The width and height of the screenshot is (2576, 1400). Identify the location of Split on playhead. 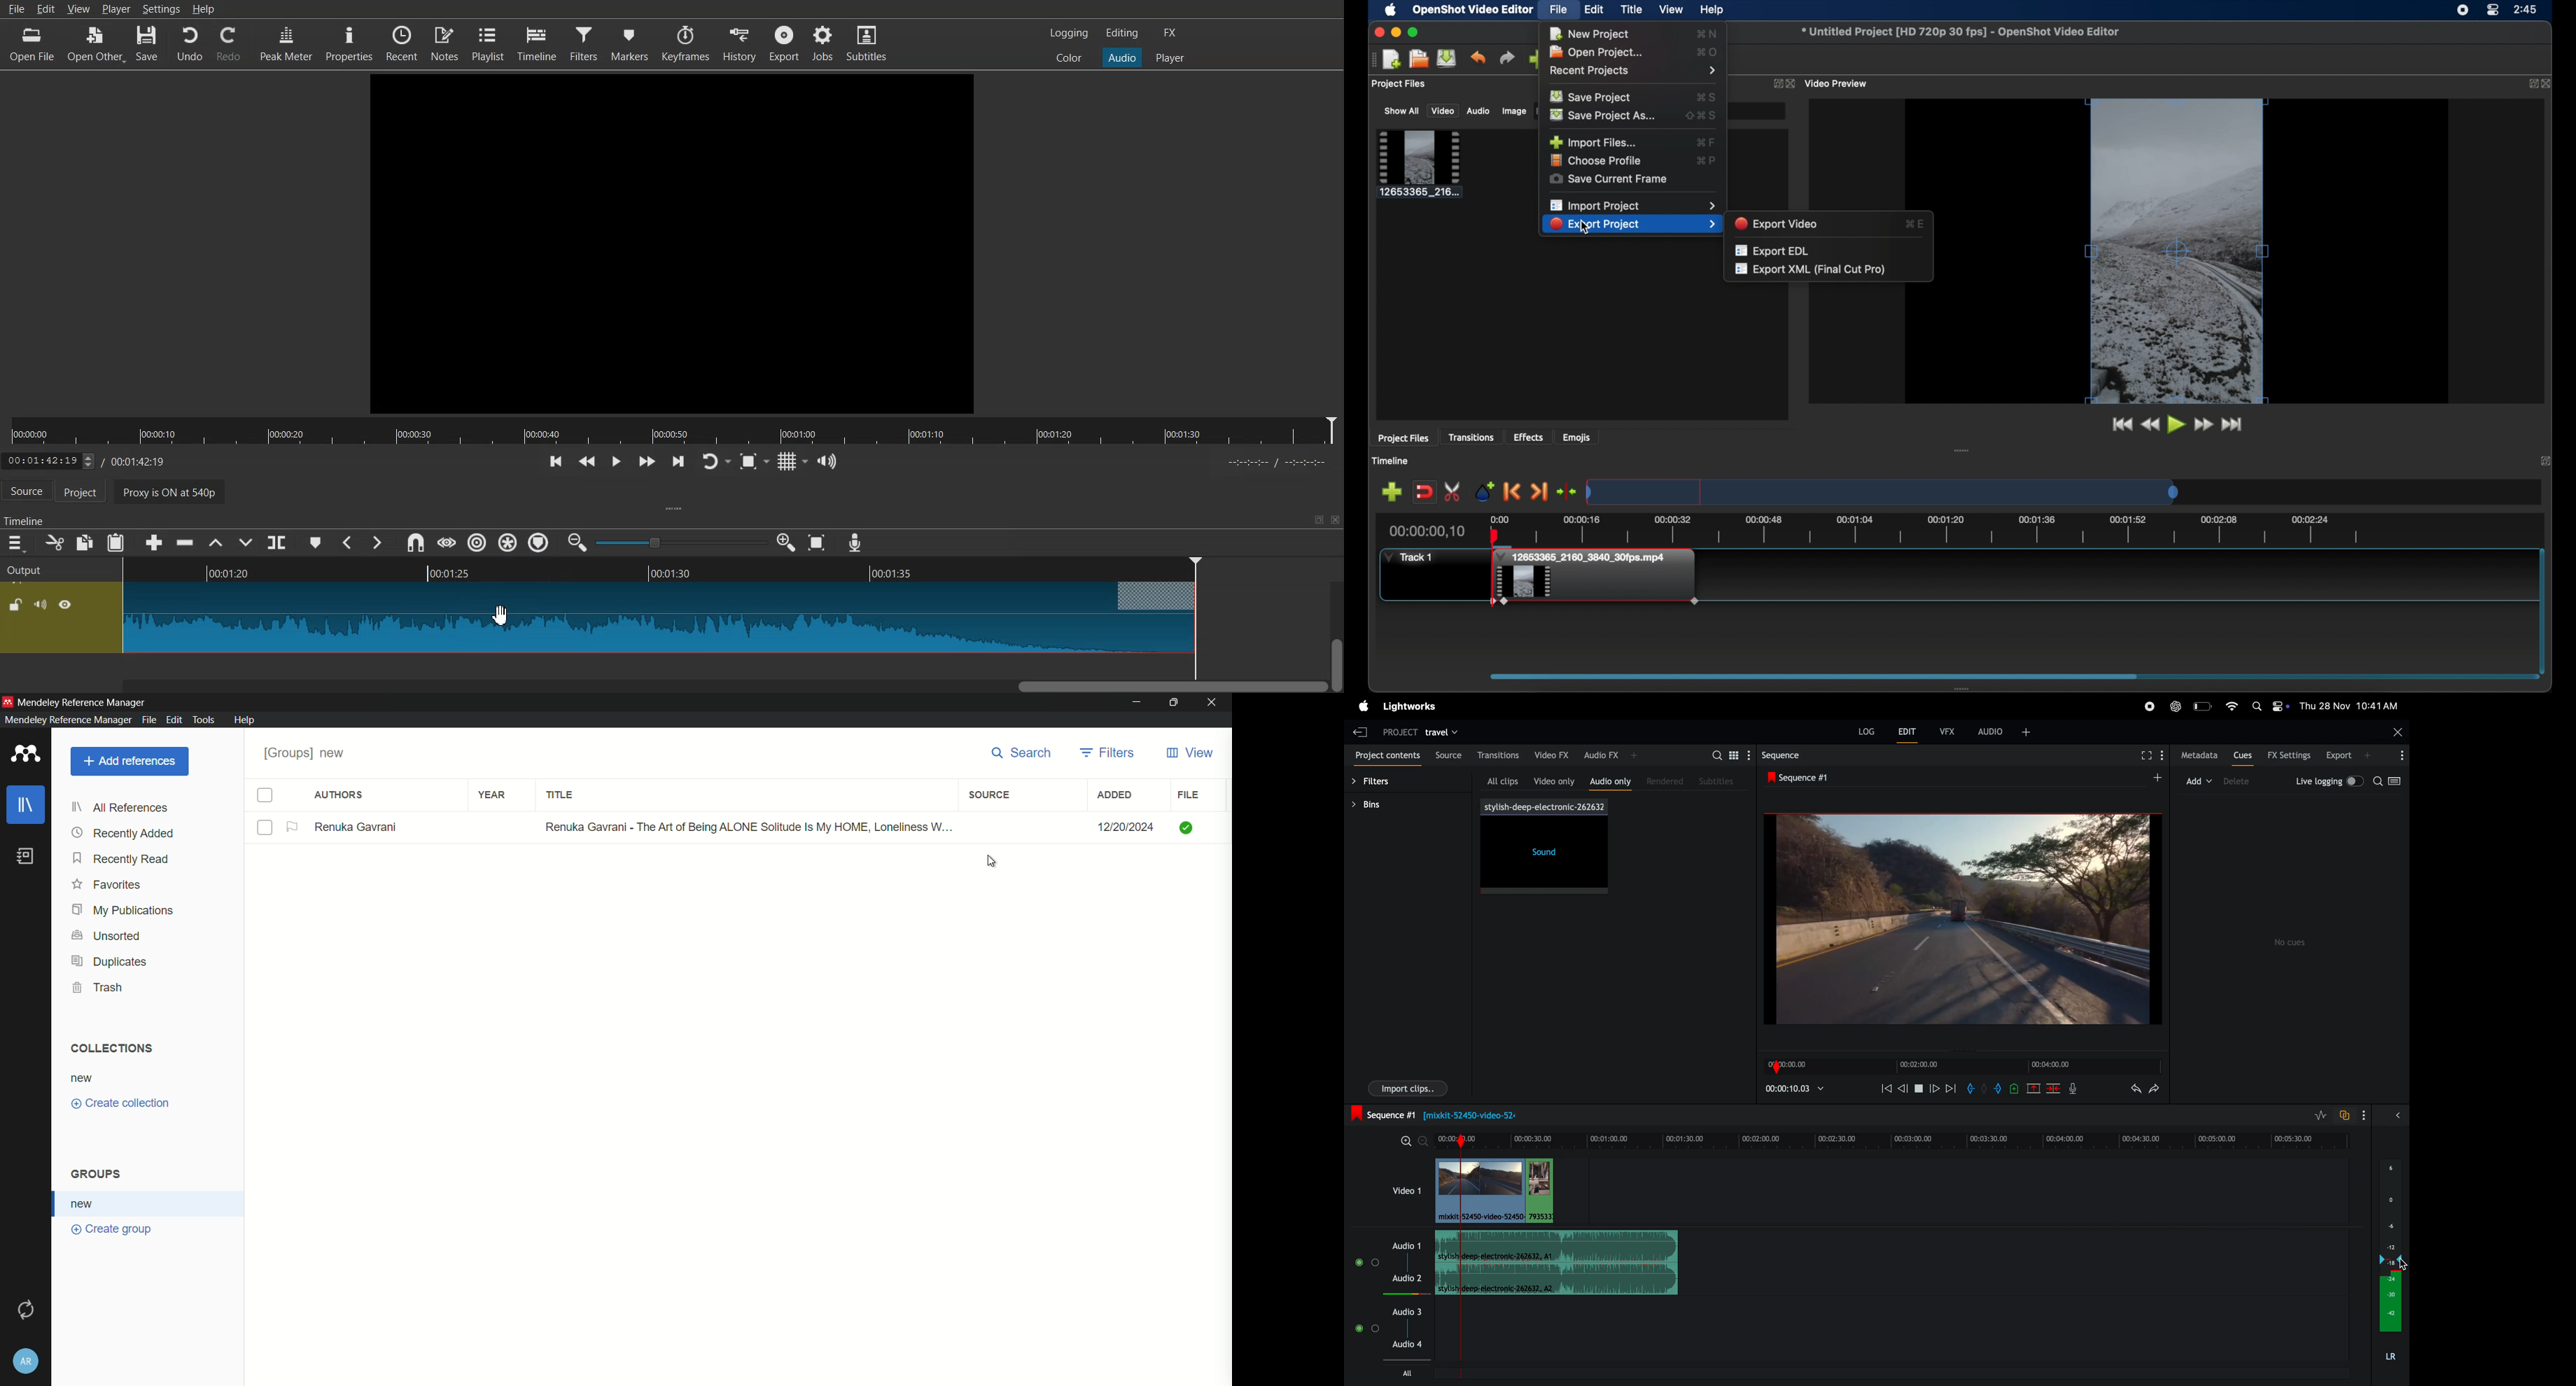
(277, 542).